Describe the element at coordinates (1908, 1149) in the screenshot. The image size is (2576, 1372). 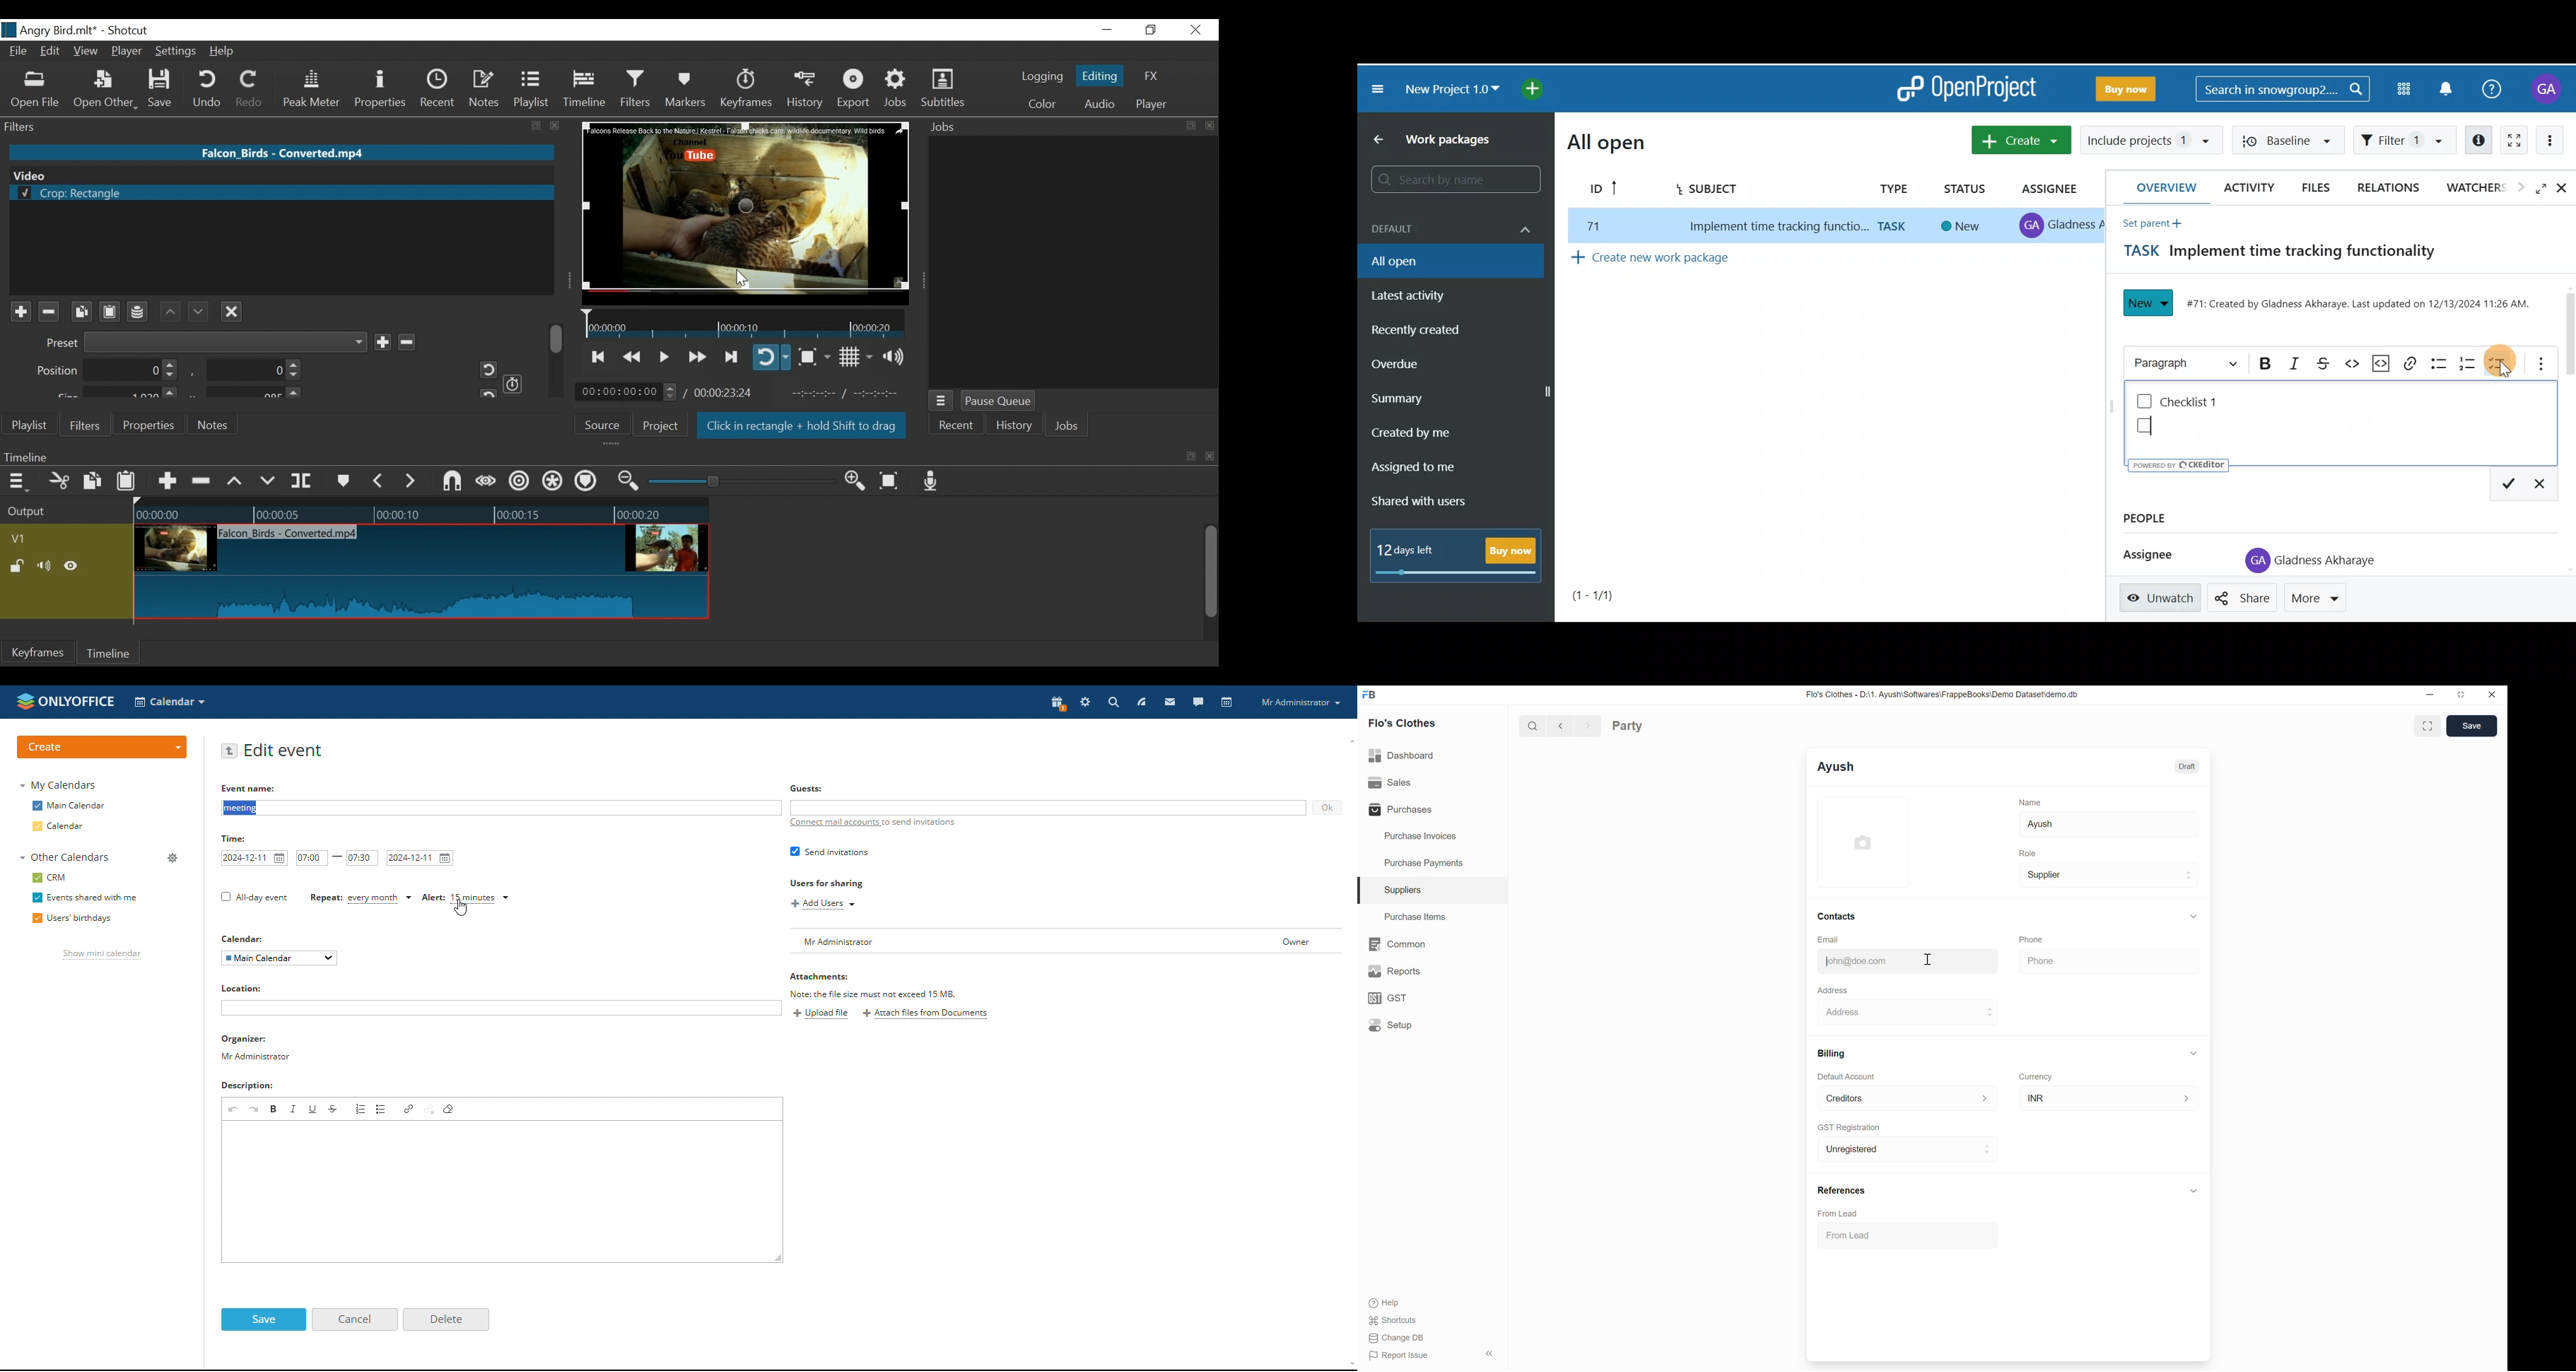
I see `Unregistered` at that location.